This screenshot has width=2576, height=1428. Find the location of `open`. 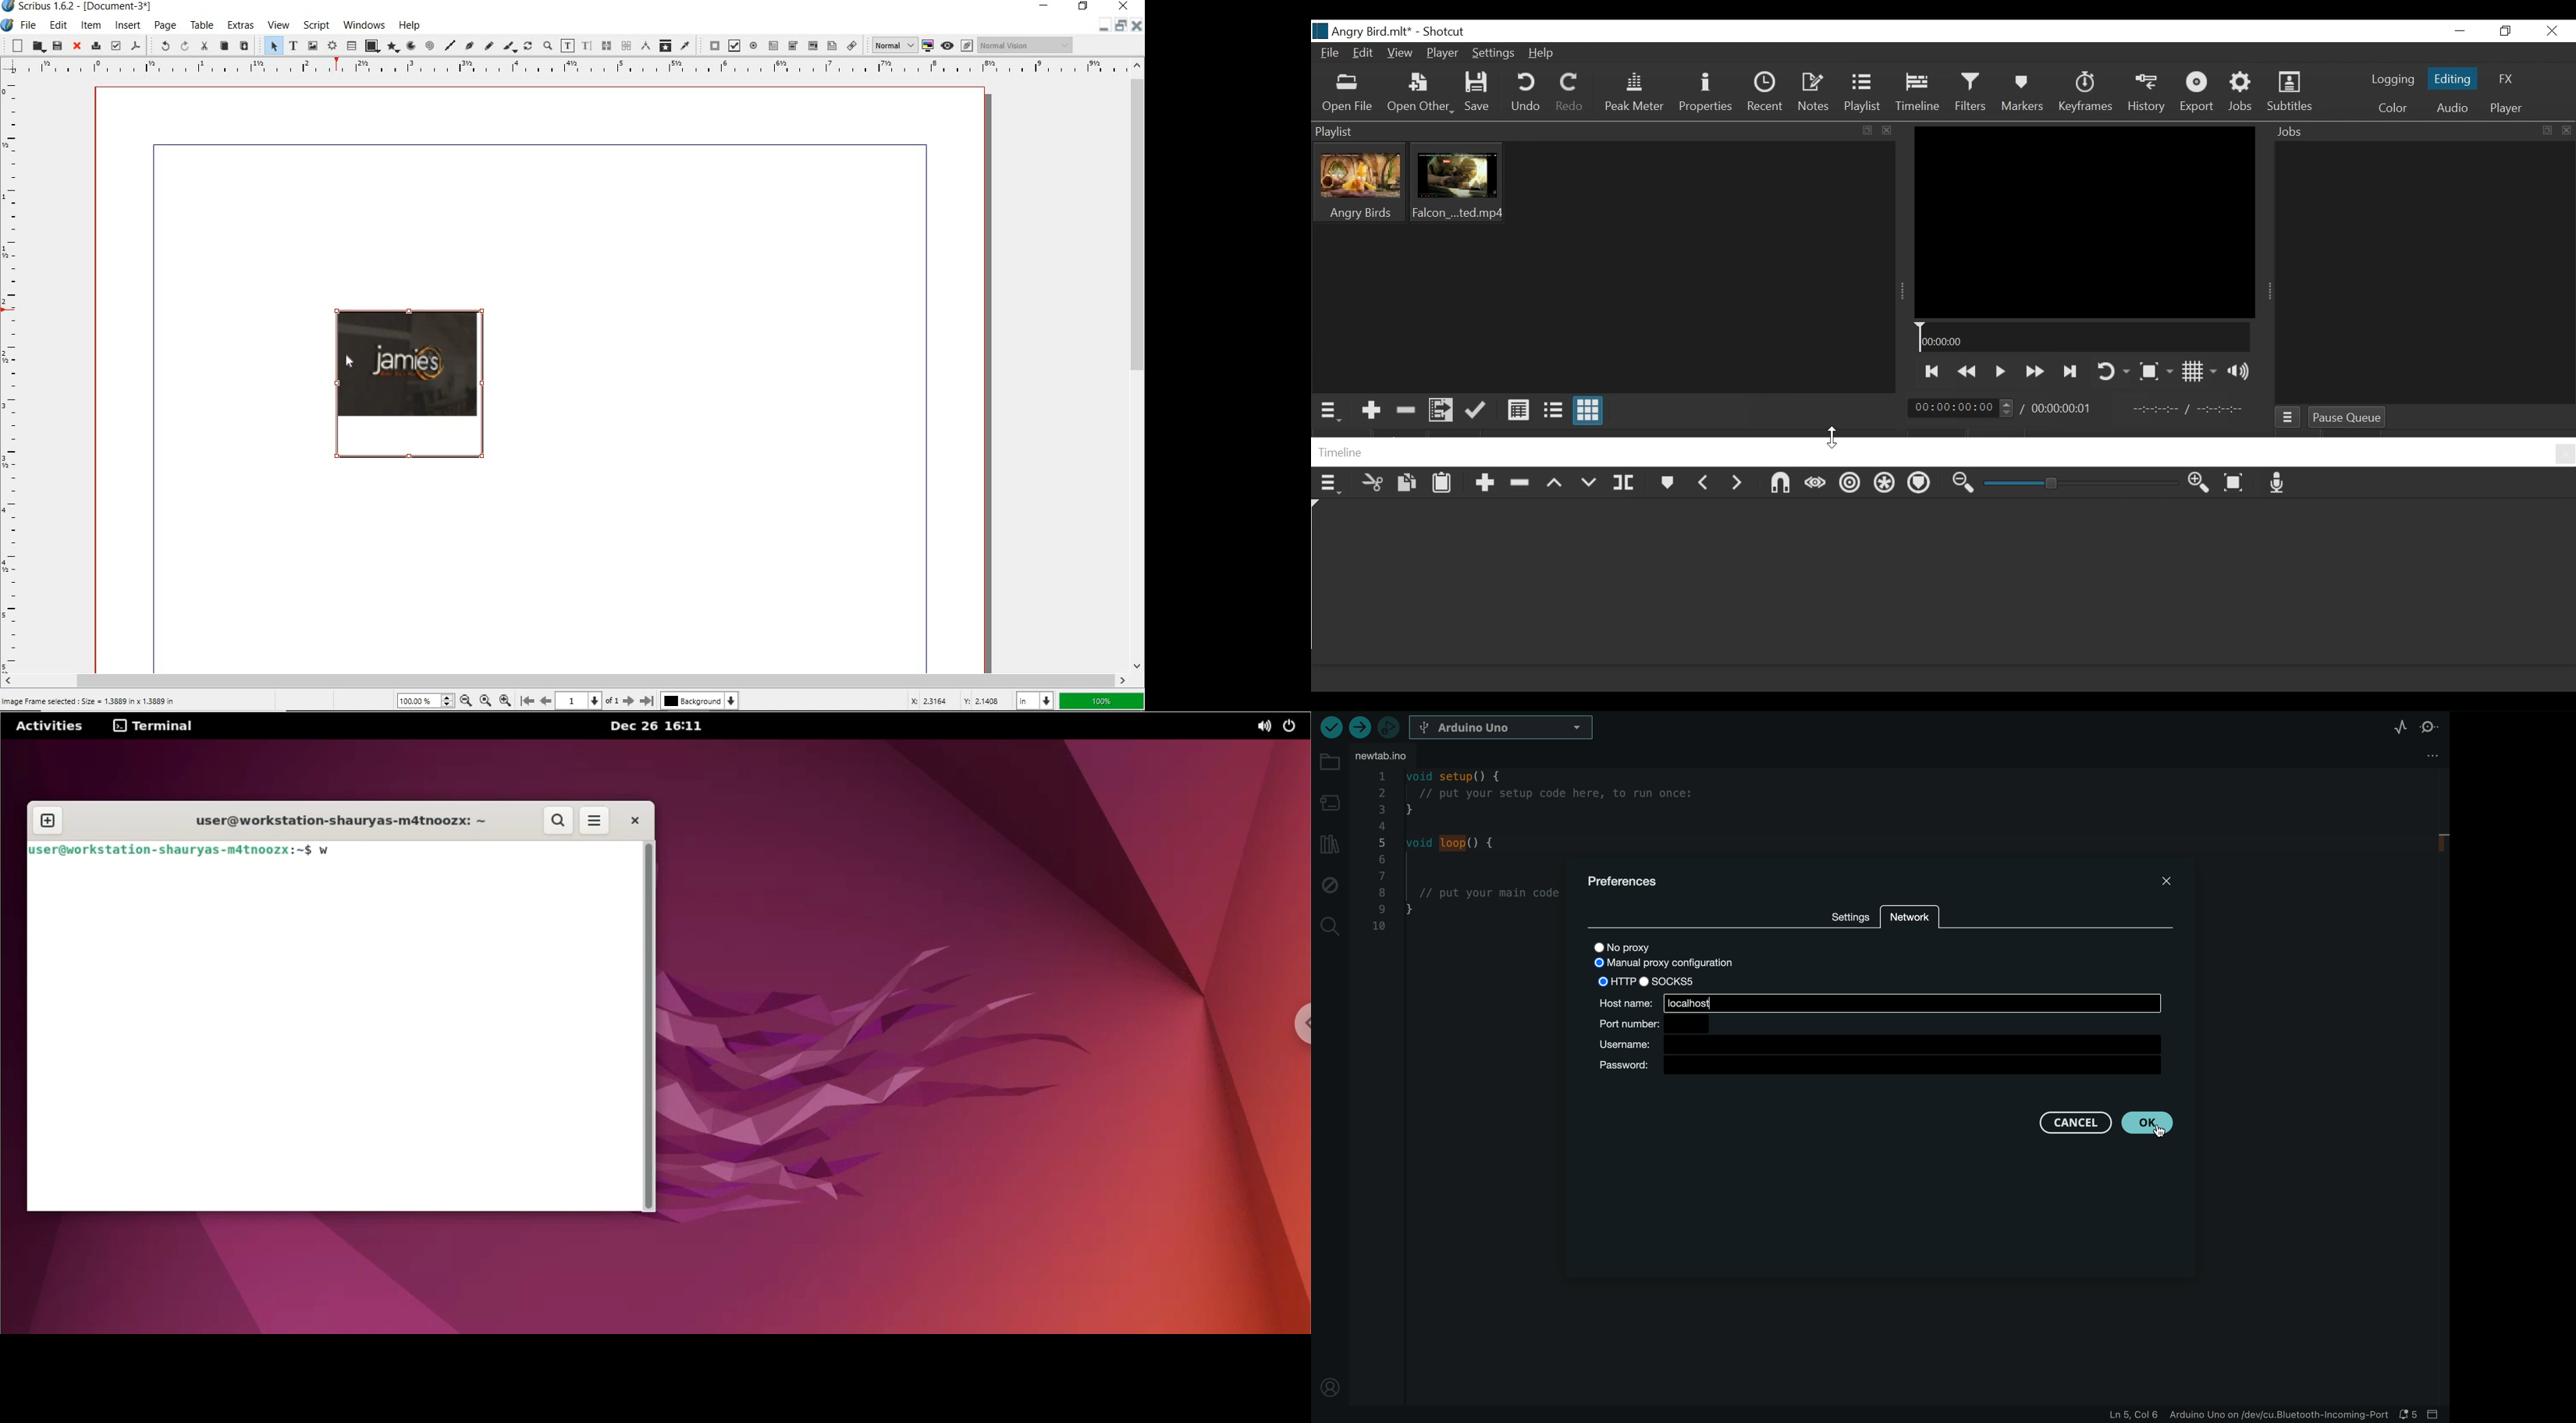

open is located at coordinates (38, 47).